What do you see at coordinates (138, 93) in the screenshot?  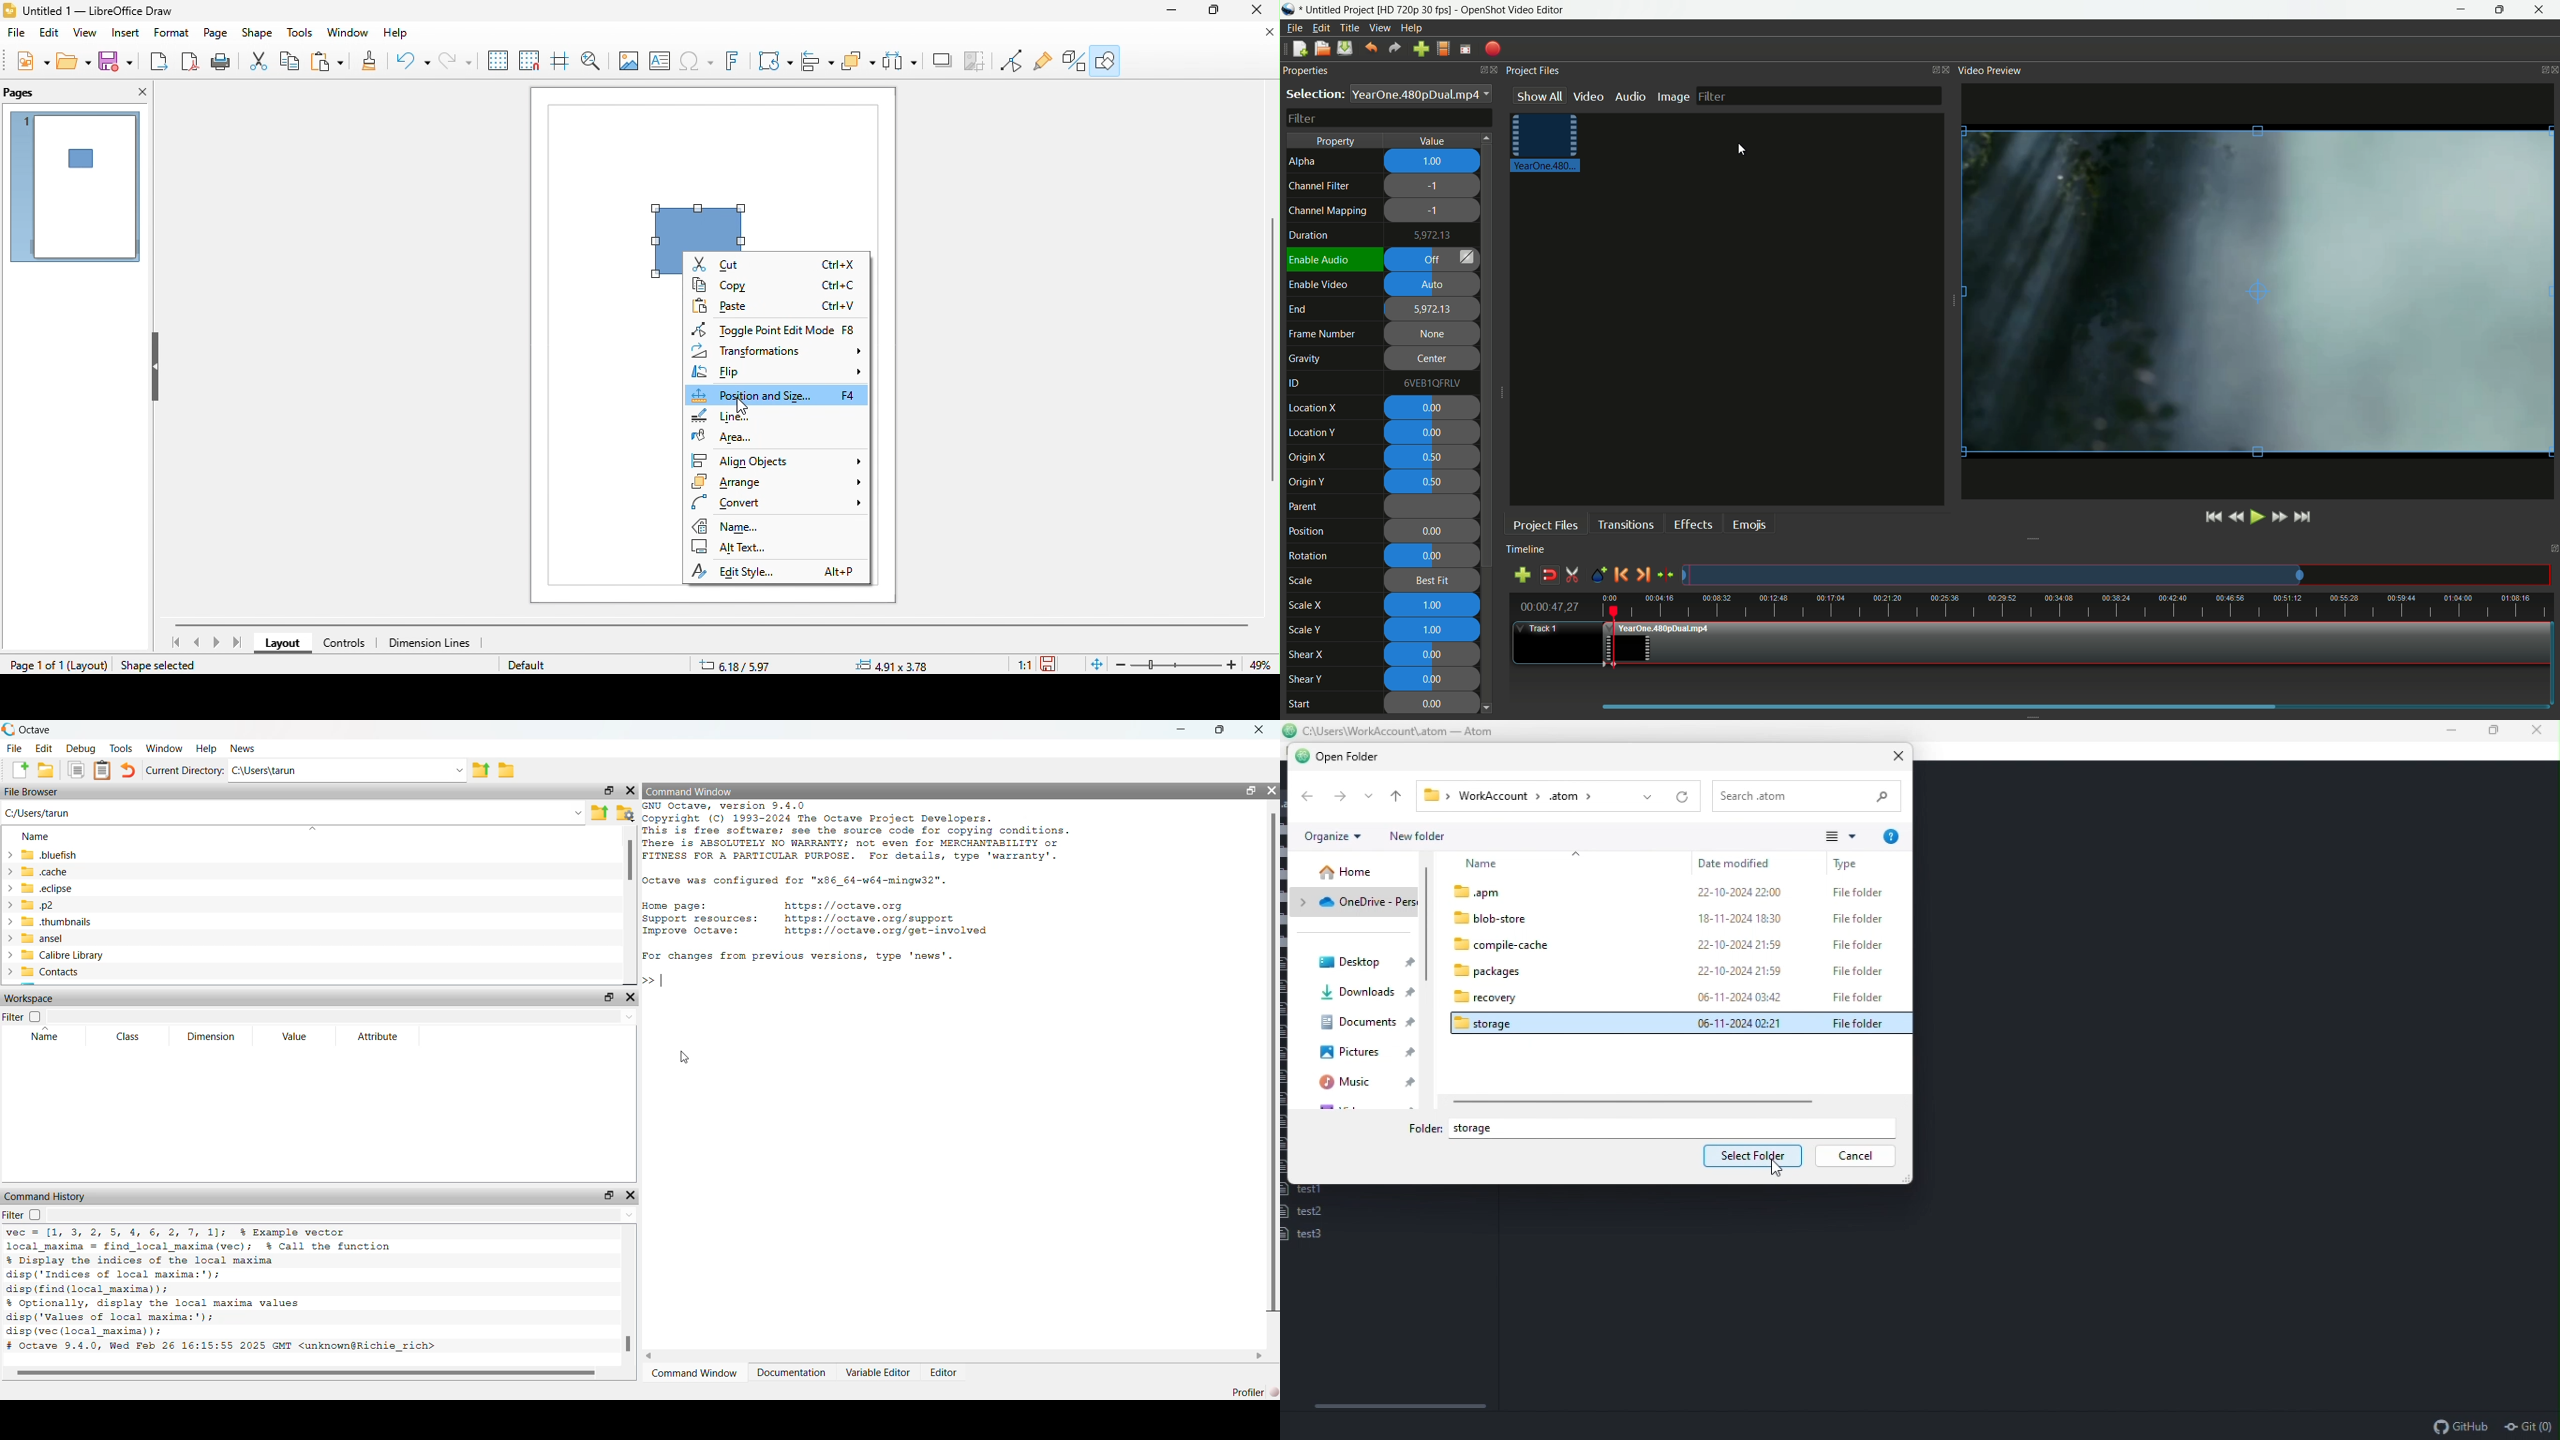 I see `close` at bounding box center [138, 93].